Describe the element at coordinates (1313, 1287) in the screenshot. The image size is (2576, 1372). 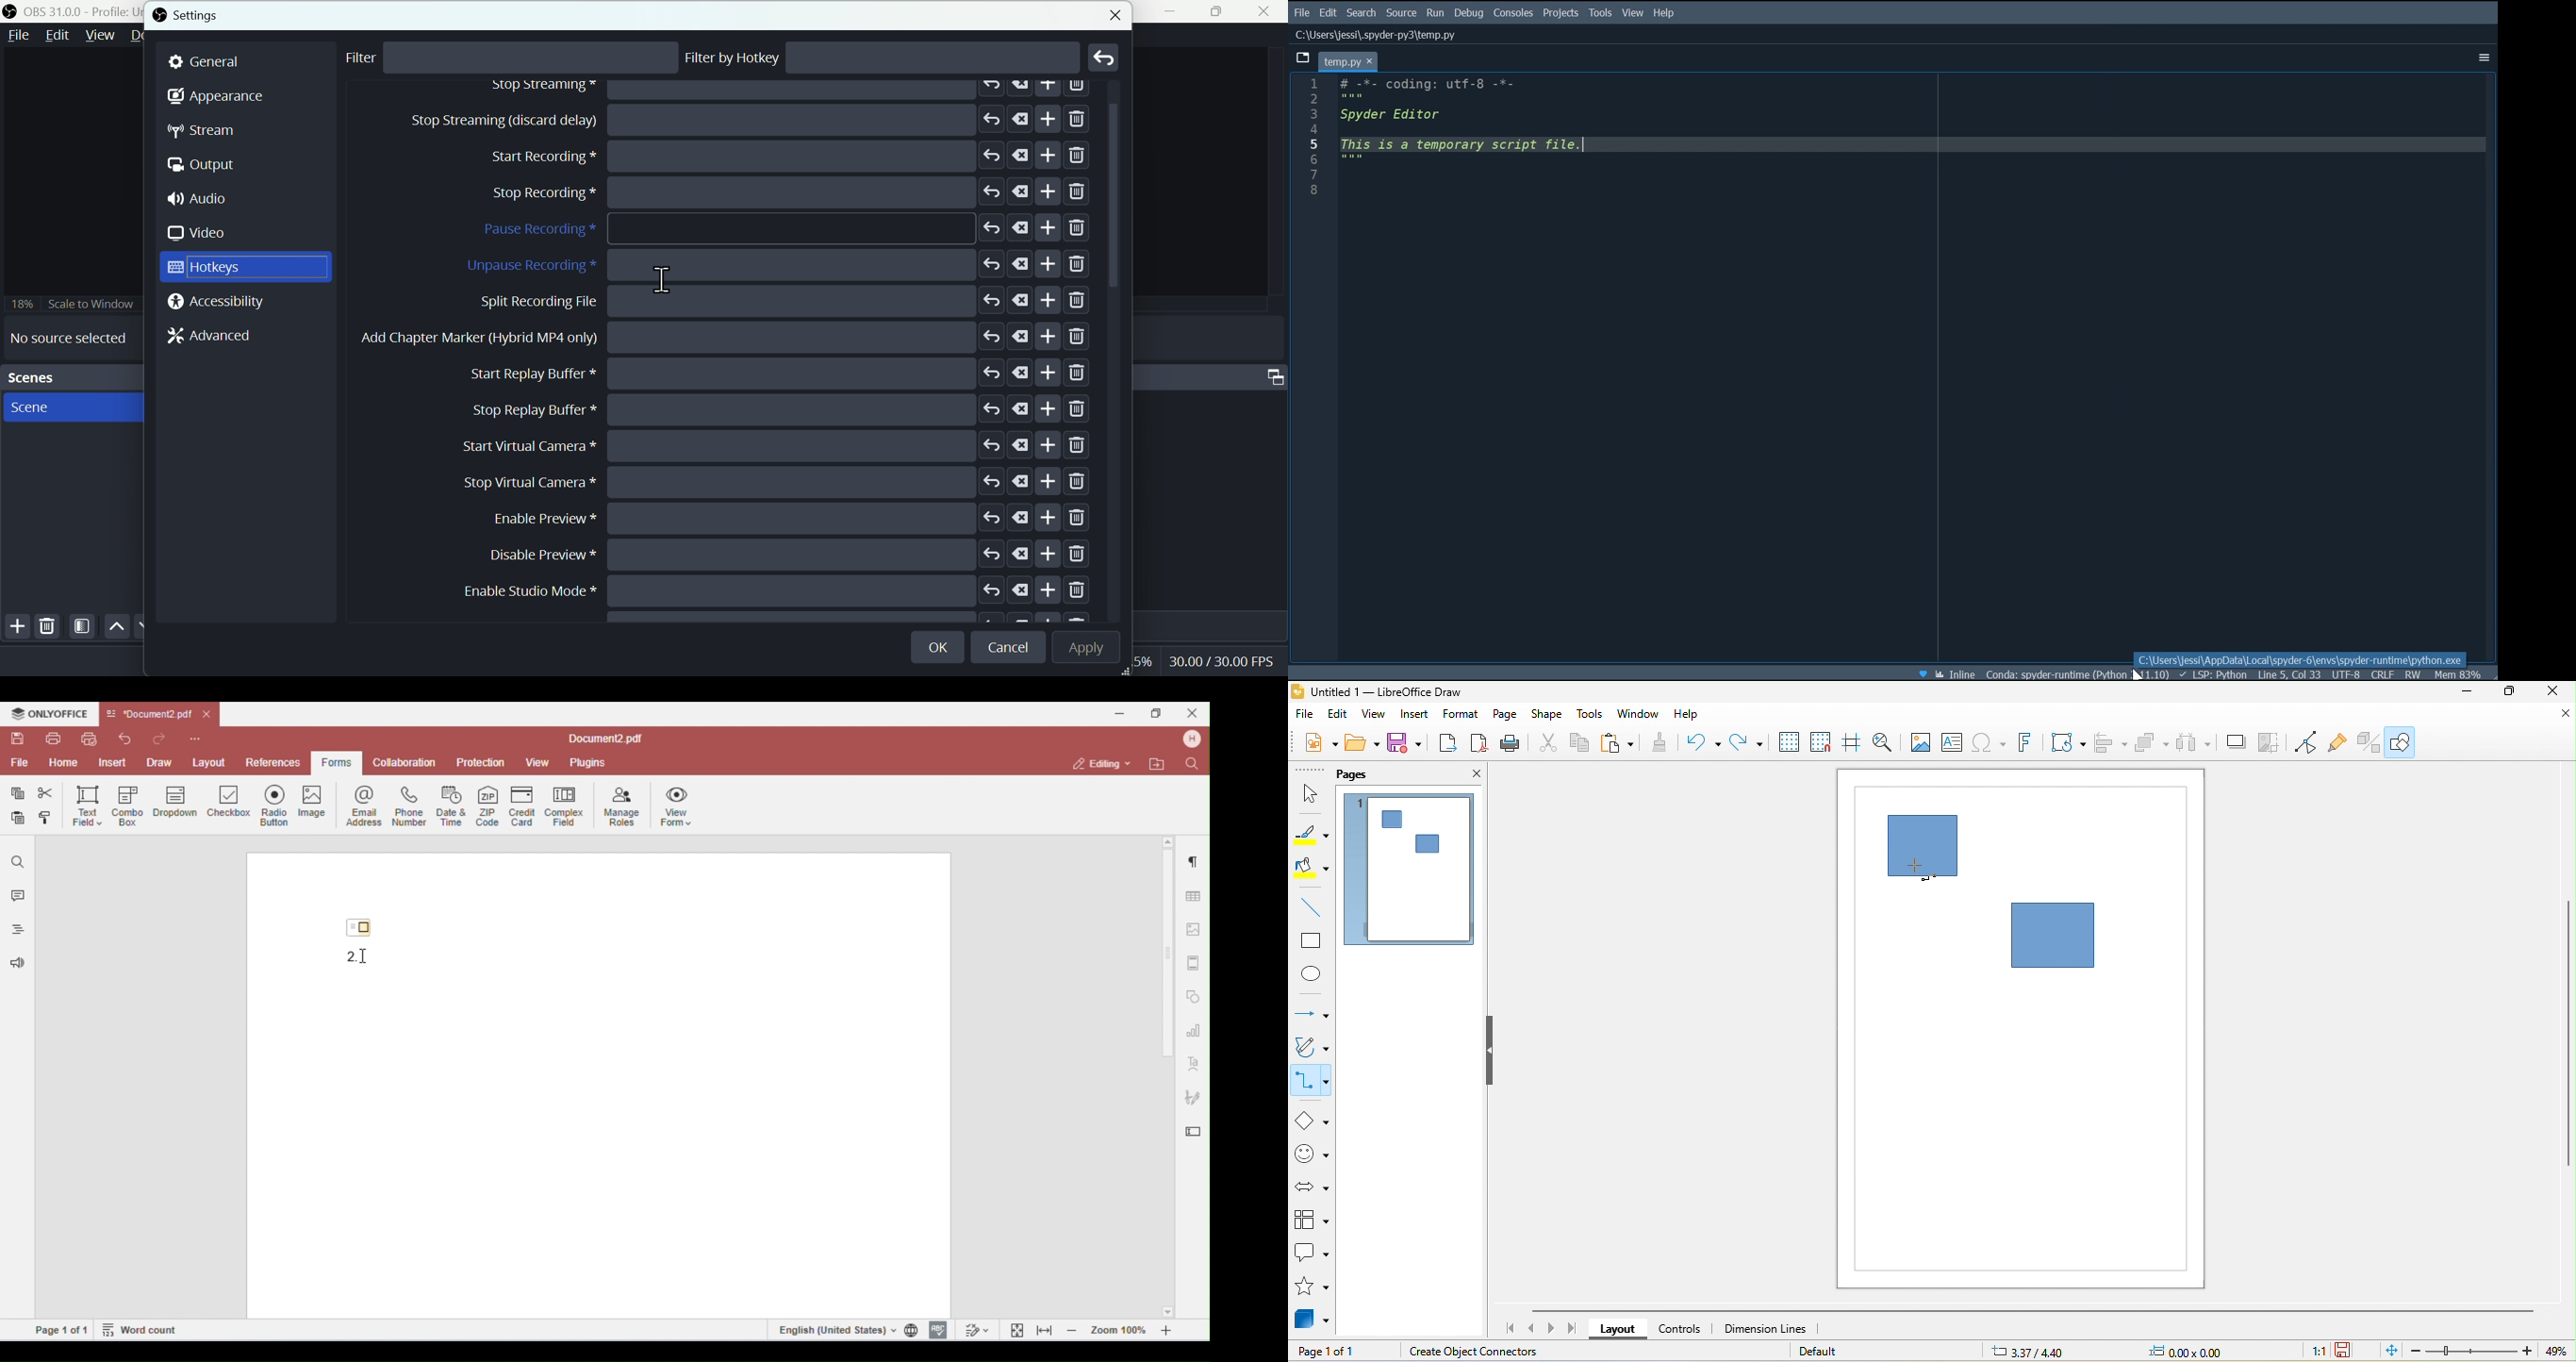
I see `stars and banners` at that location.